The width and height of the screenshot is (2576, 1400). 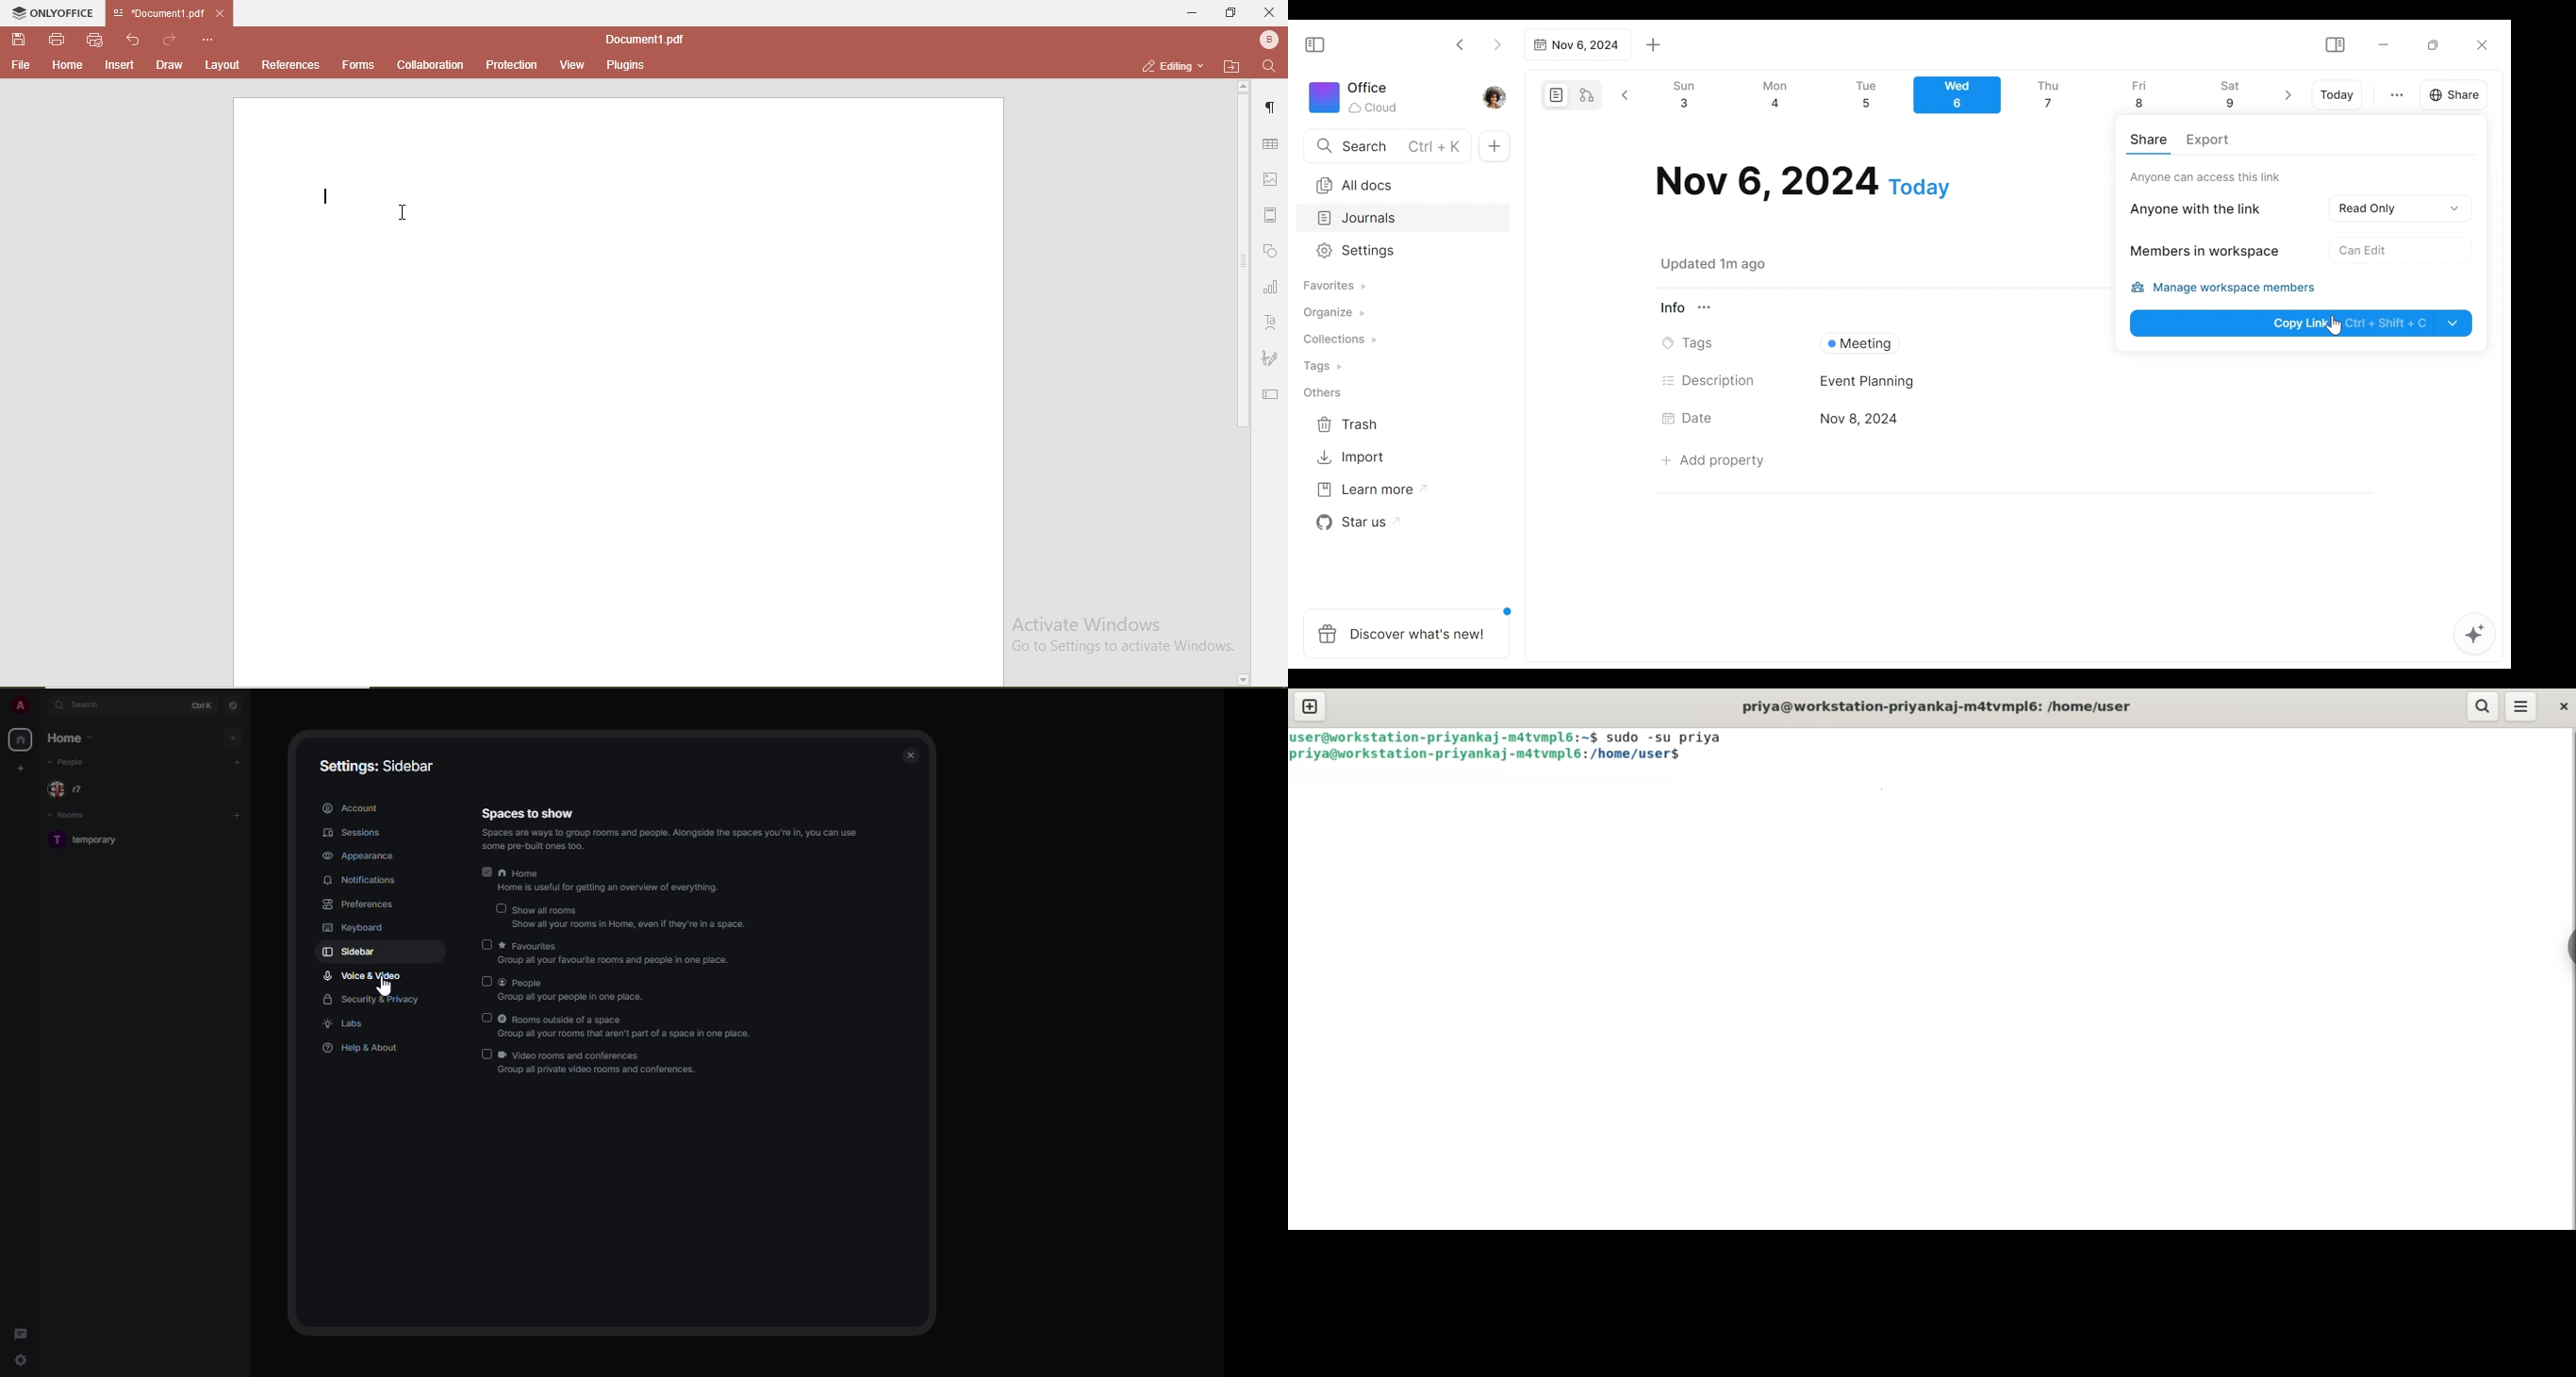 I want to click on sidebar, so click(x=350, y=954).